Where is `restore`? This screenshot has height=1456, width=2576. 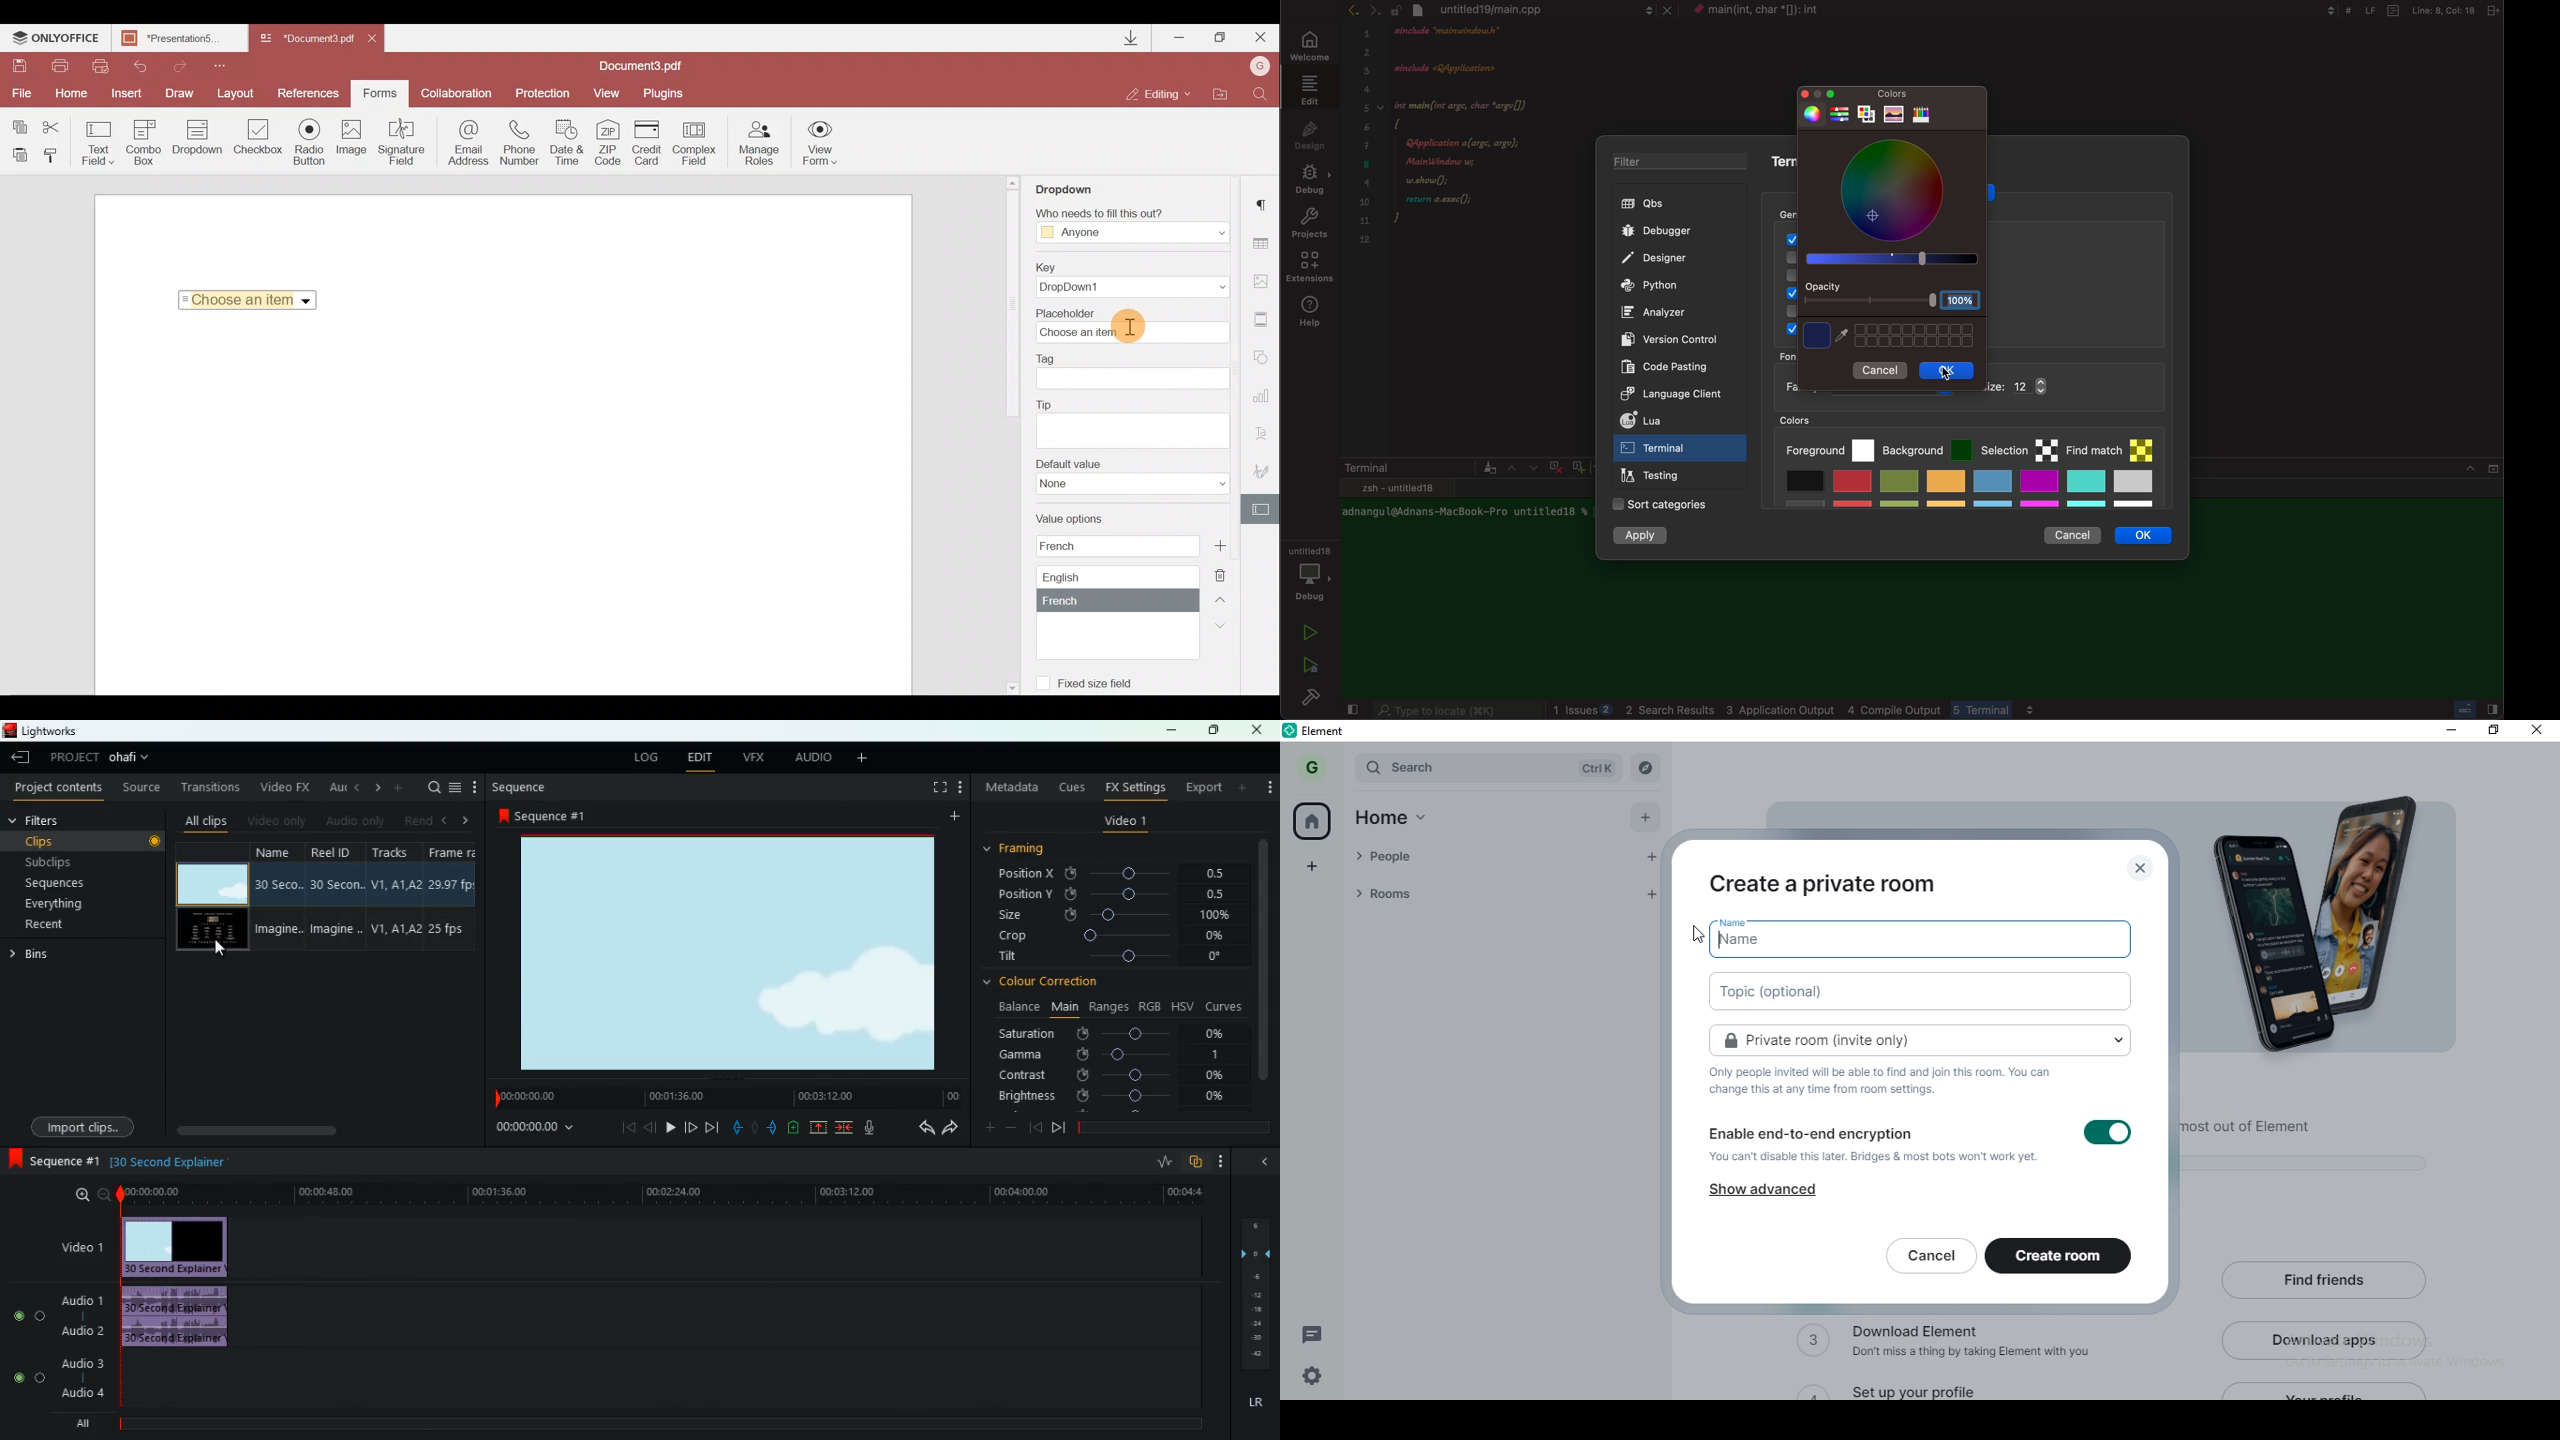 restore is located at coordinates (2493, 732).